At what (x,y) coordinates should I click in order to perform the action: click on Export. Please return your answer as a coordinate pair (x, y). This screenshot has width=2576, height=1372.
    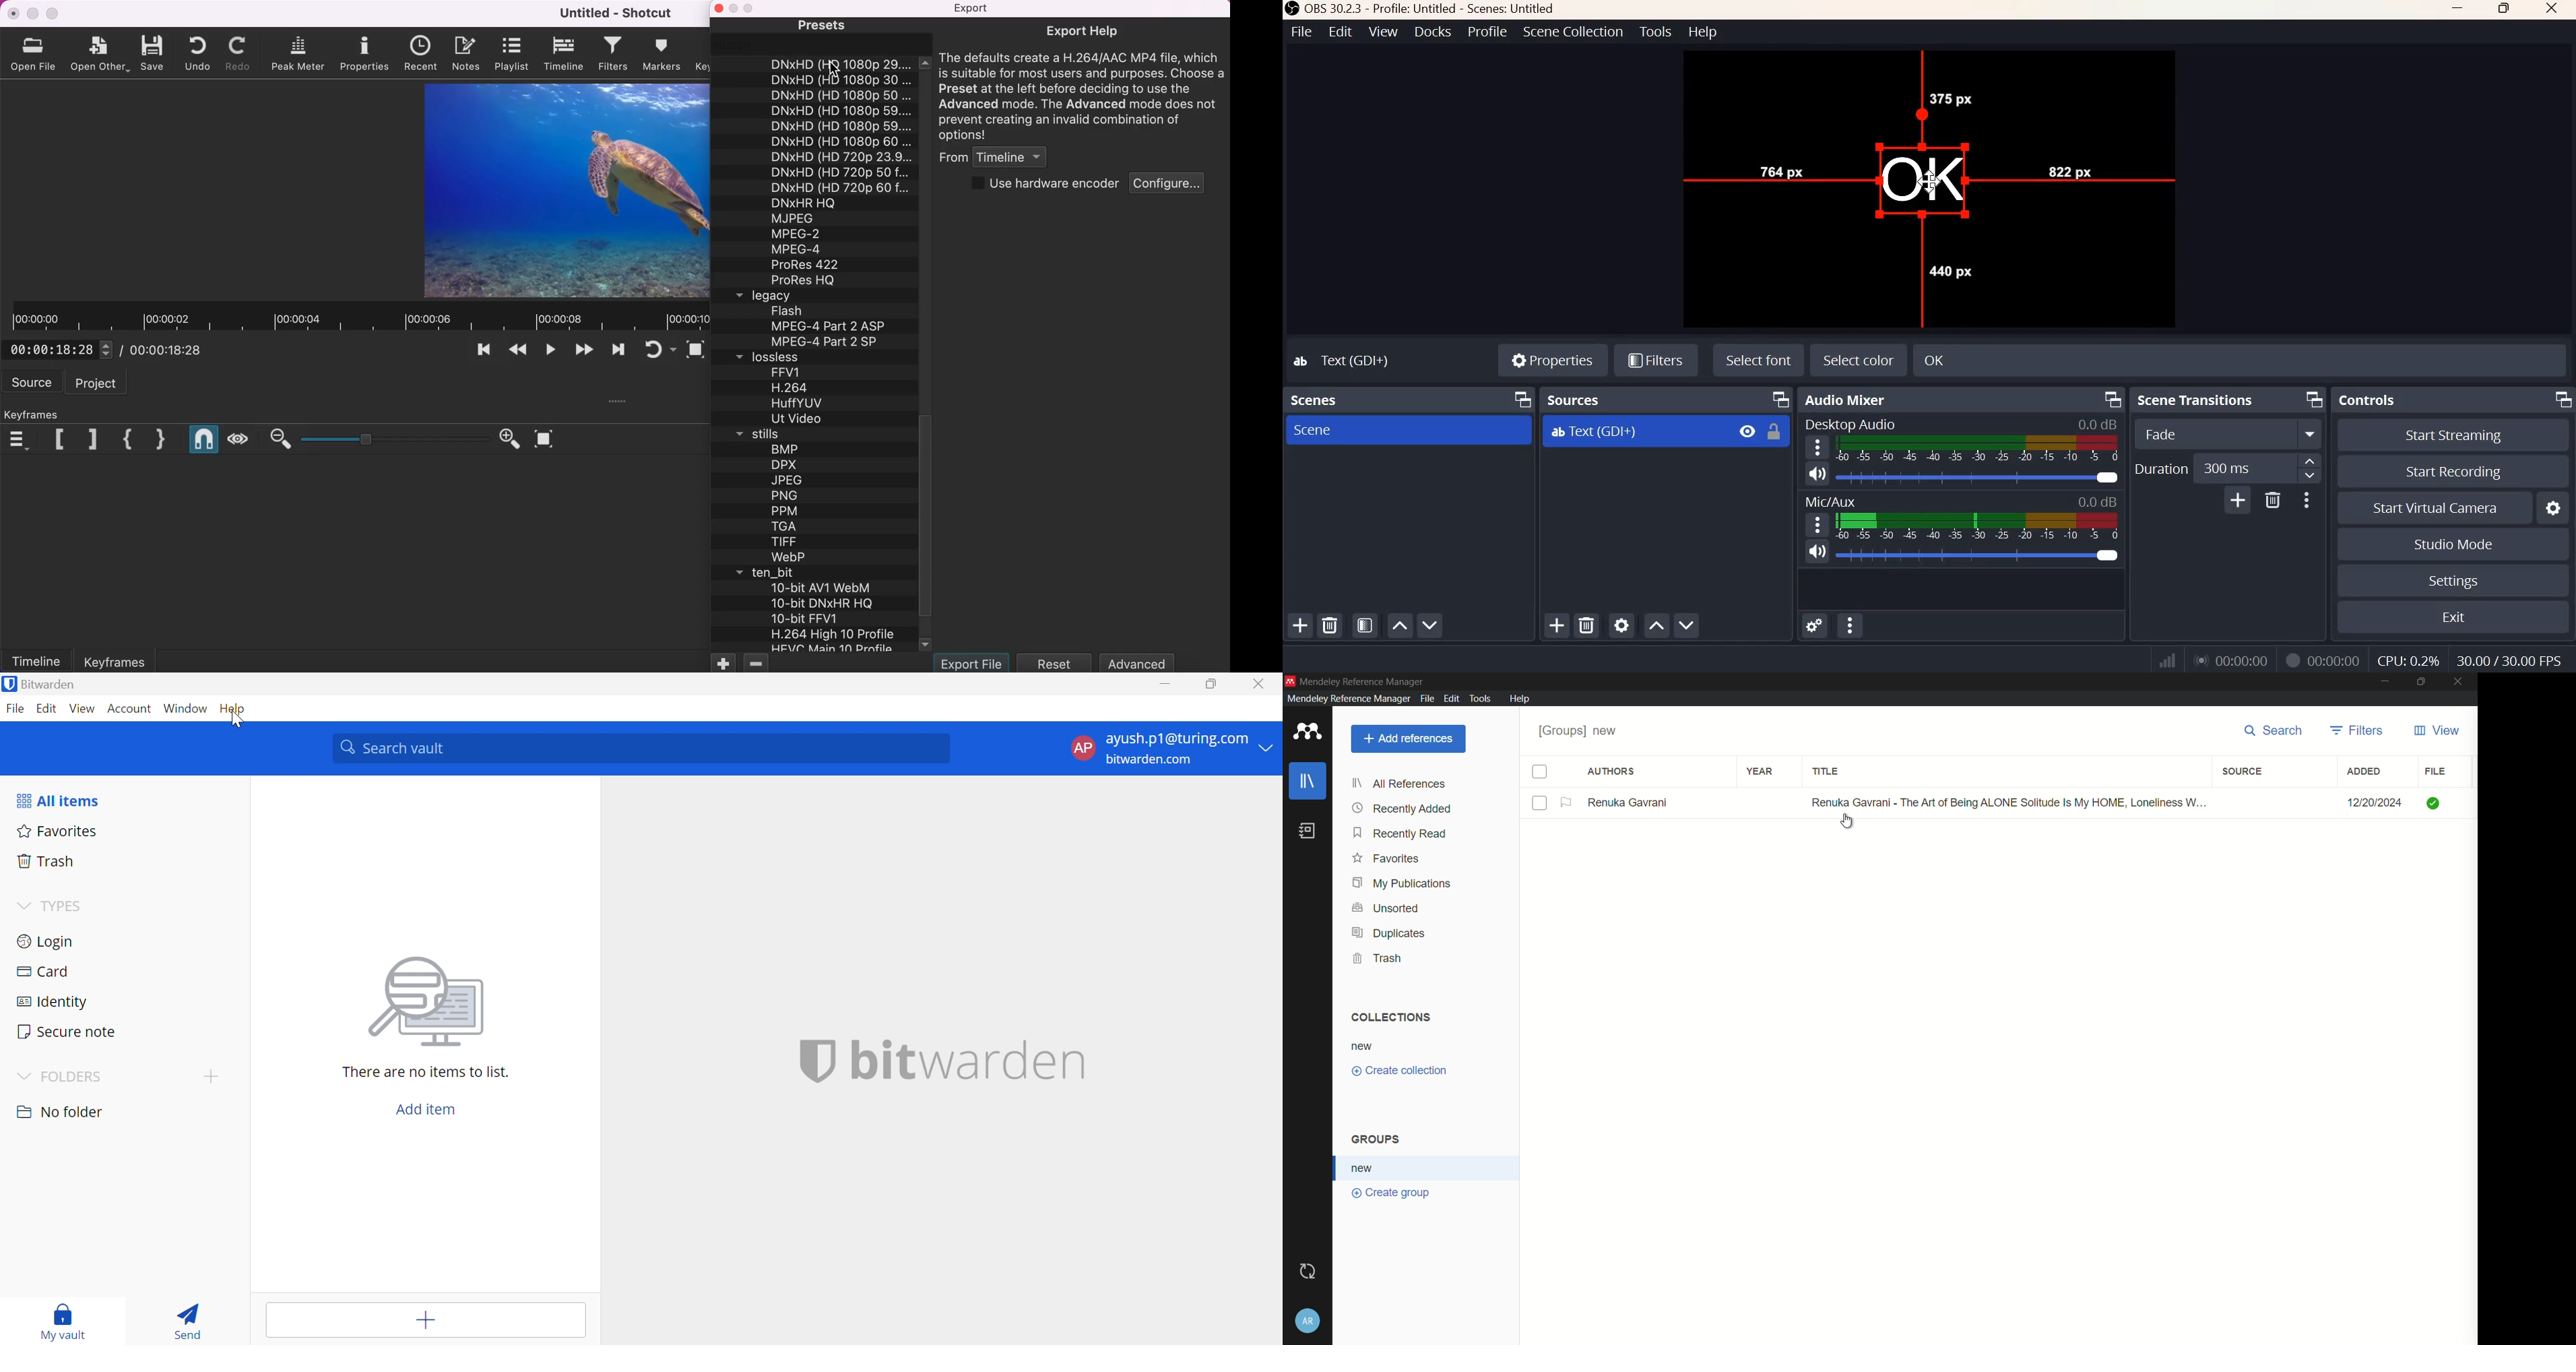
    Looking at the image, I should click on (972, 9).